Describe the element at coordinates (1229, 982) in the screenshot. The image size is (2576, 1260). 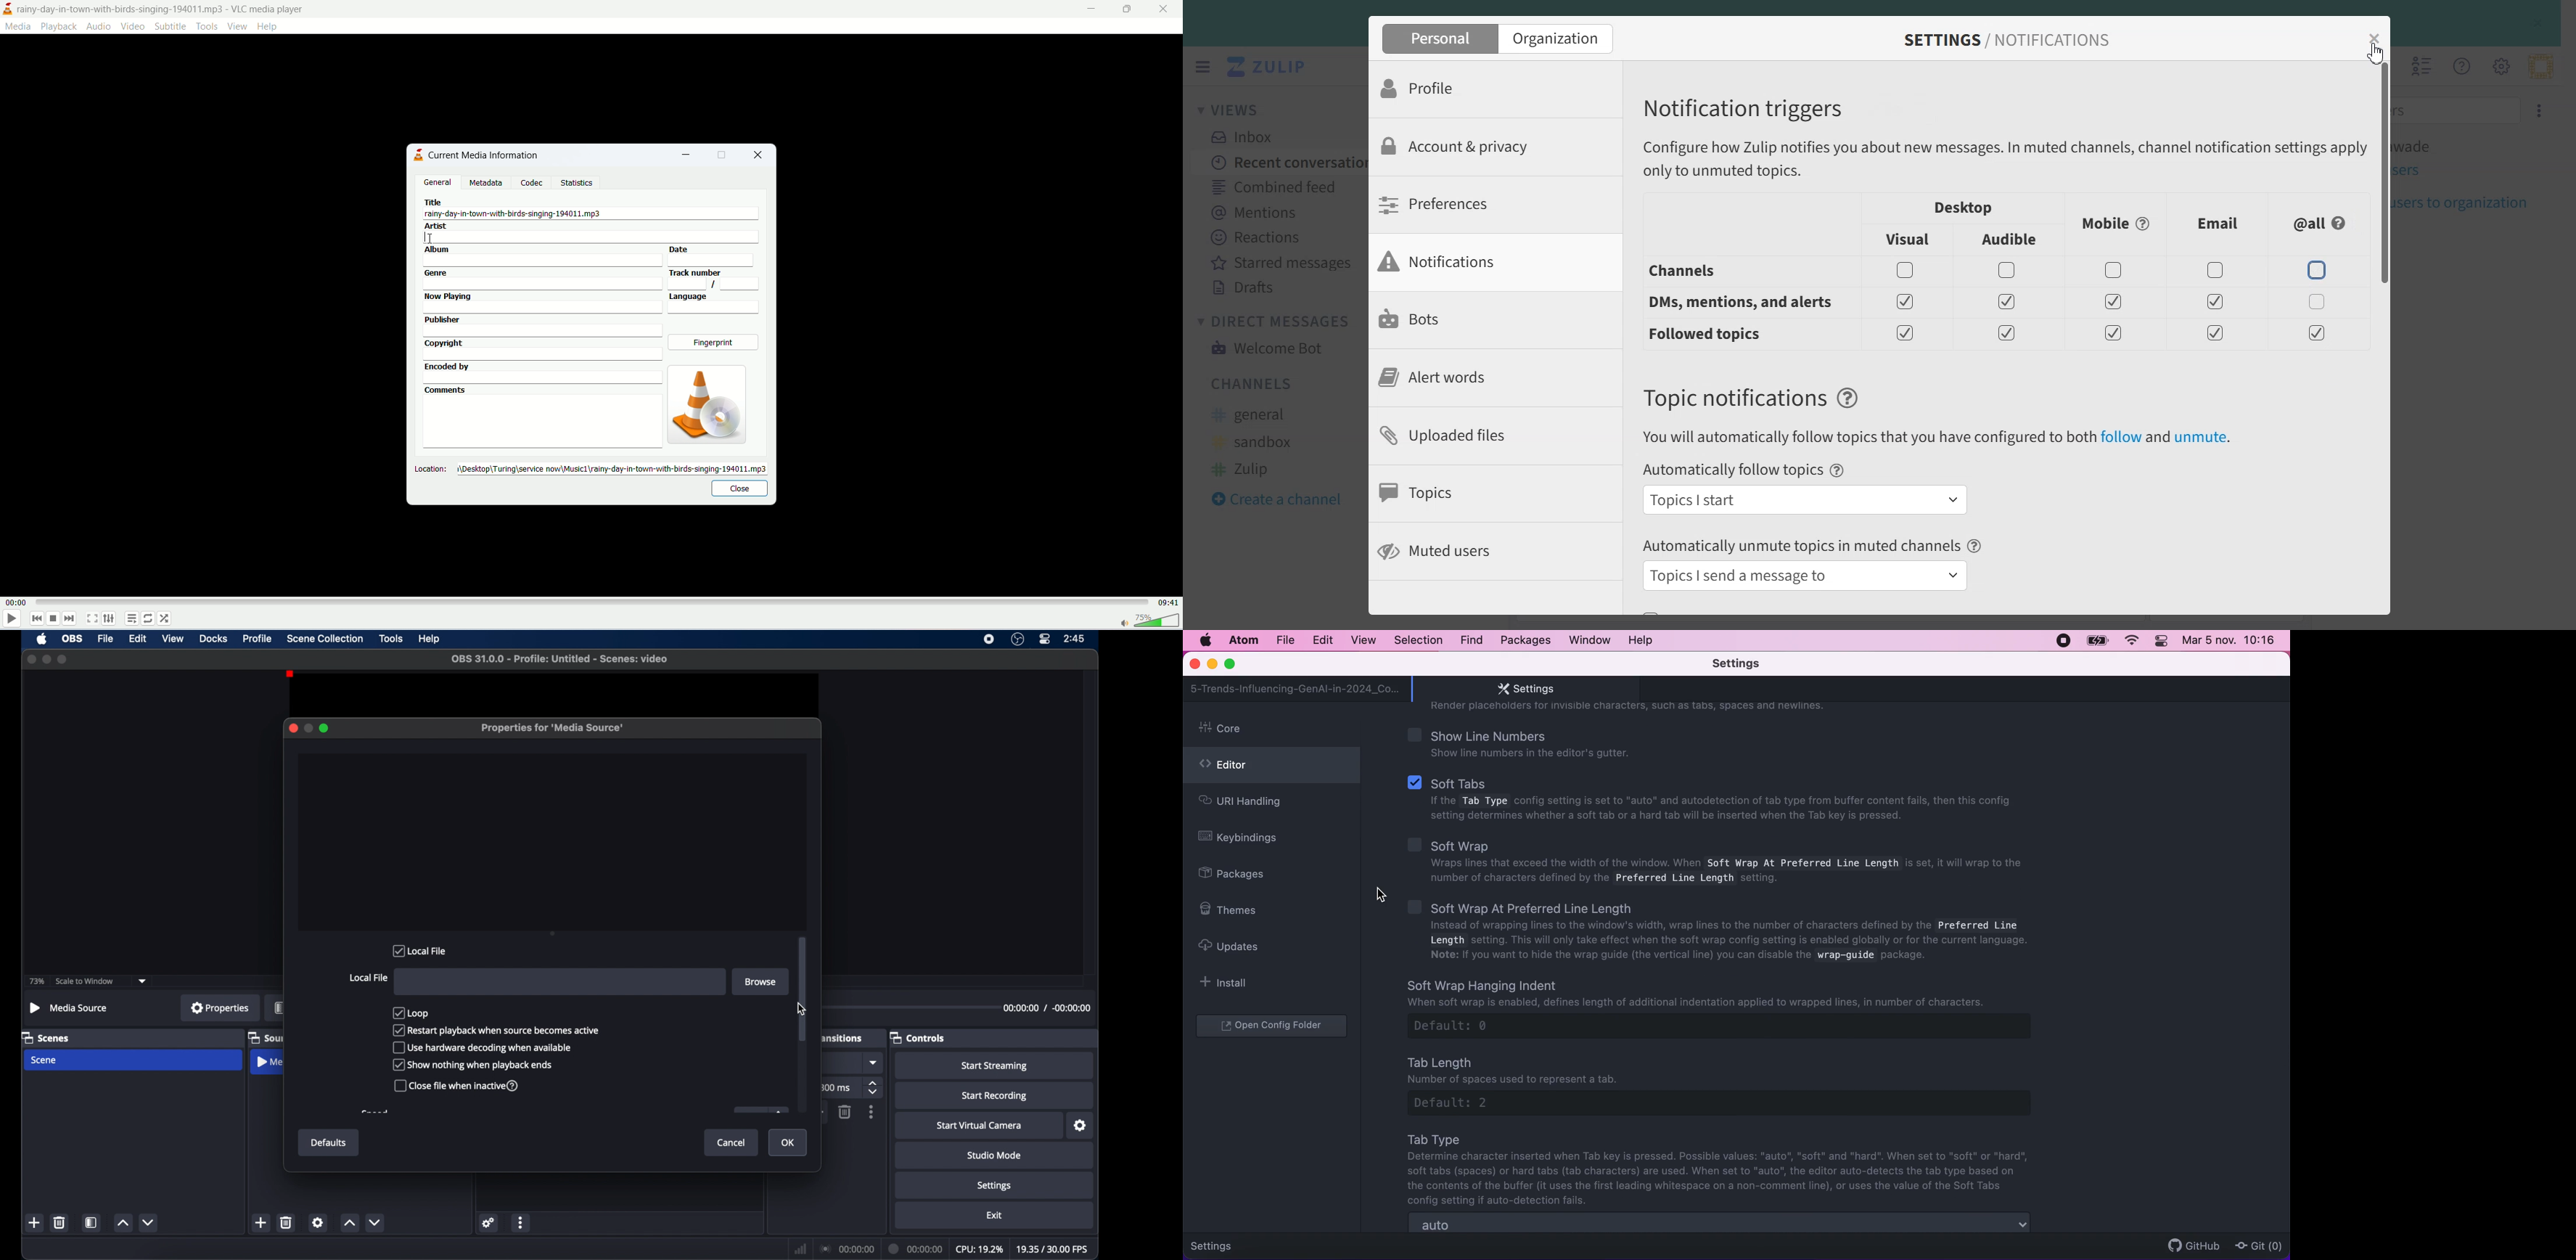
I see `install` at that location.